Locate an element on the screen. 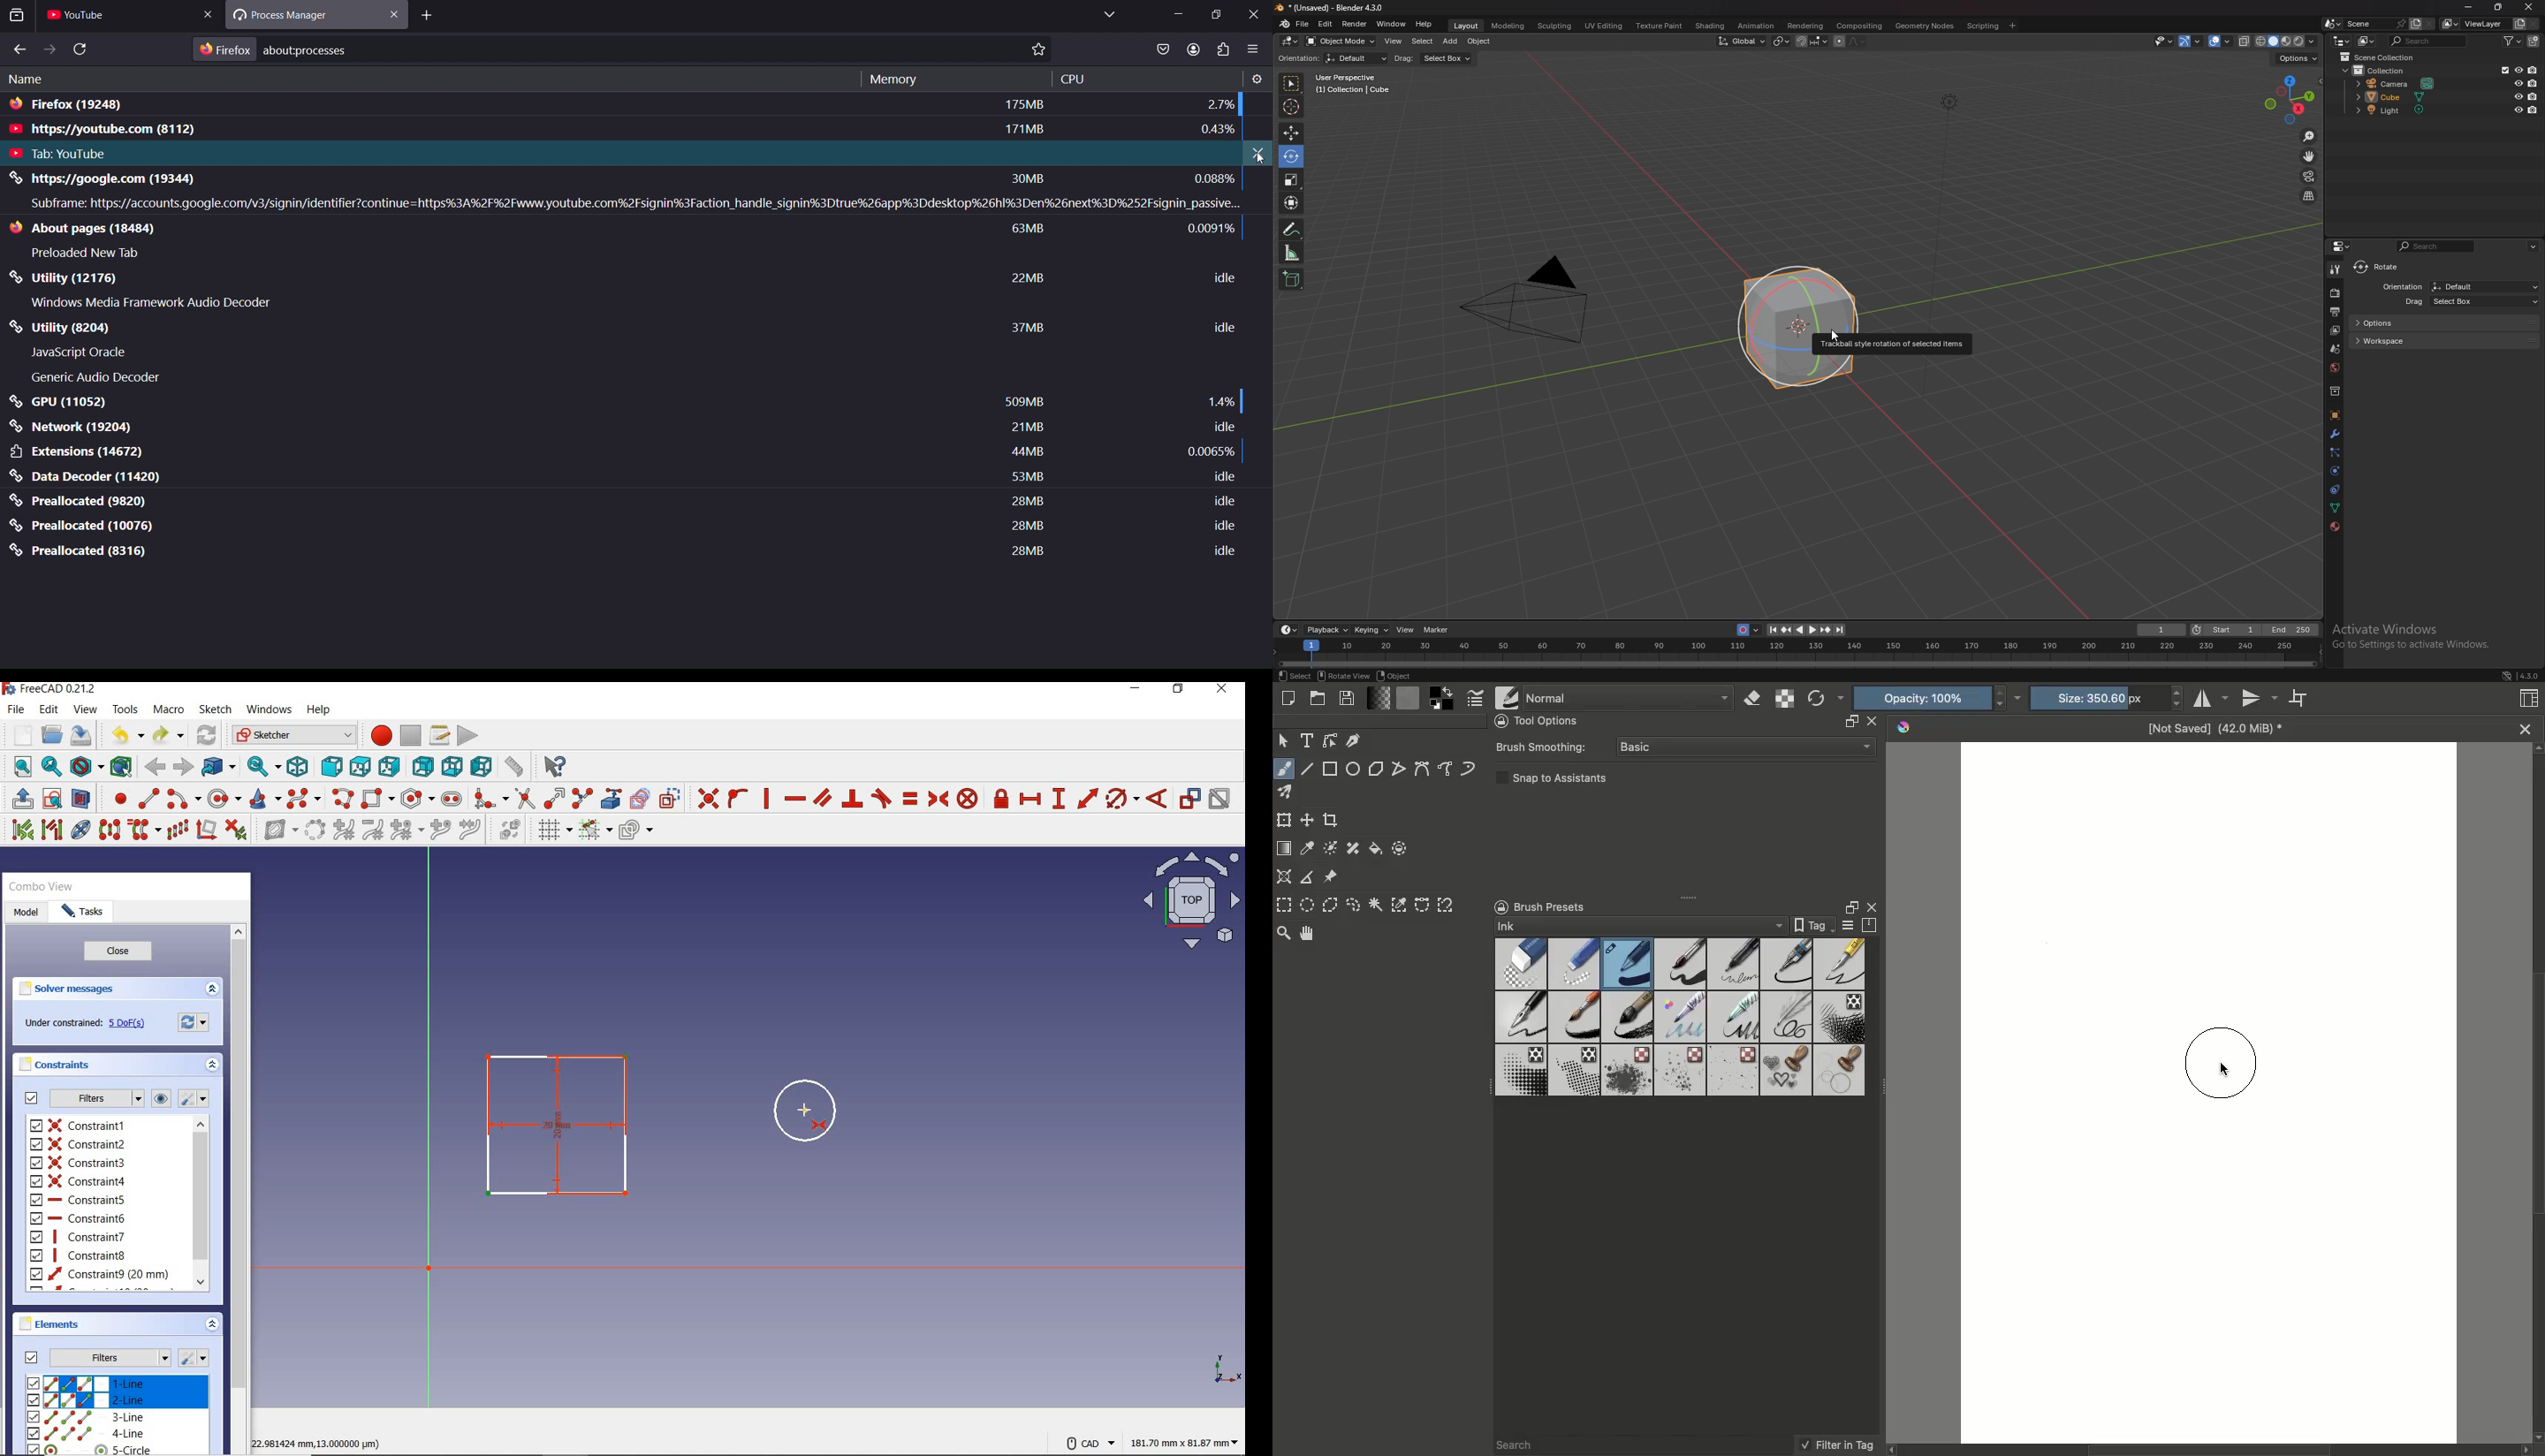 The image size is (2548, 1456). Ellipse is located at coordinates (1353, 768).